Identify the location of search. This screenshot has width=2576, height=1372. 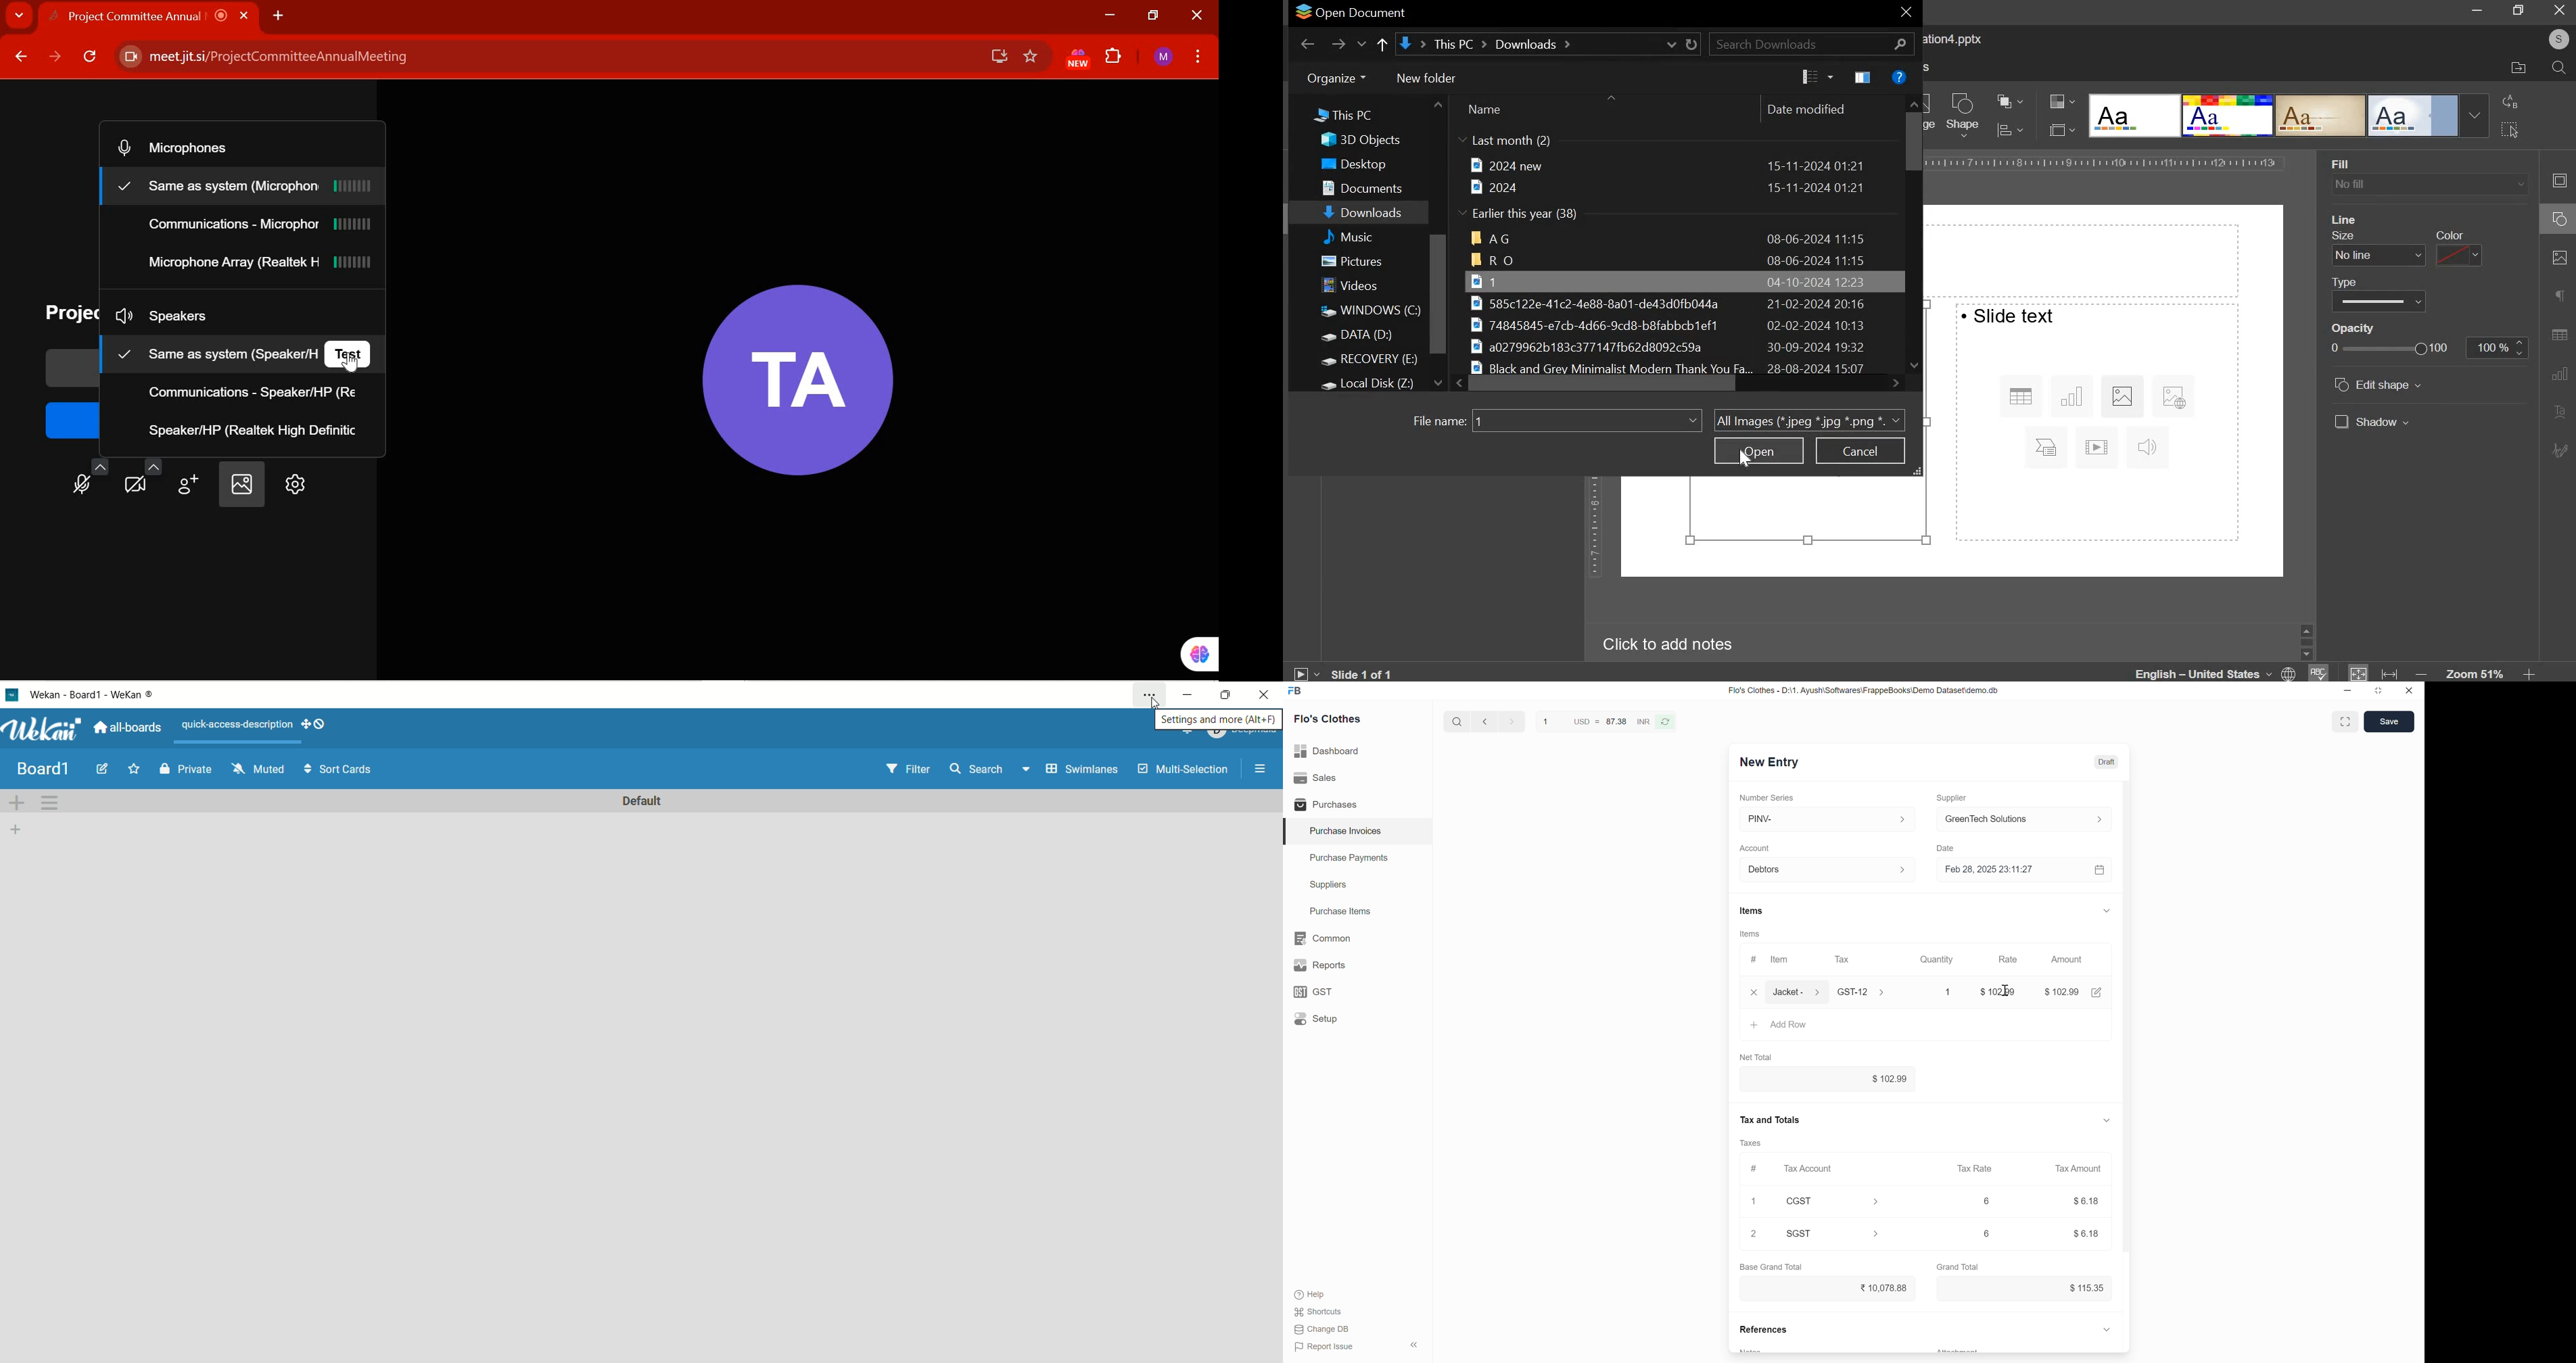
(2558, 69).